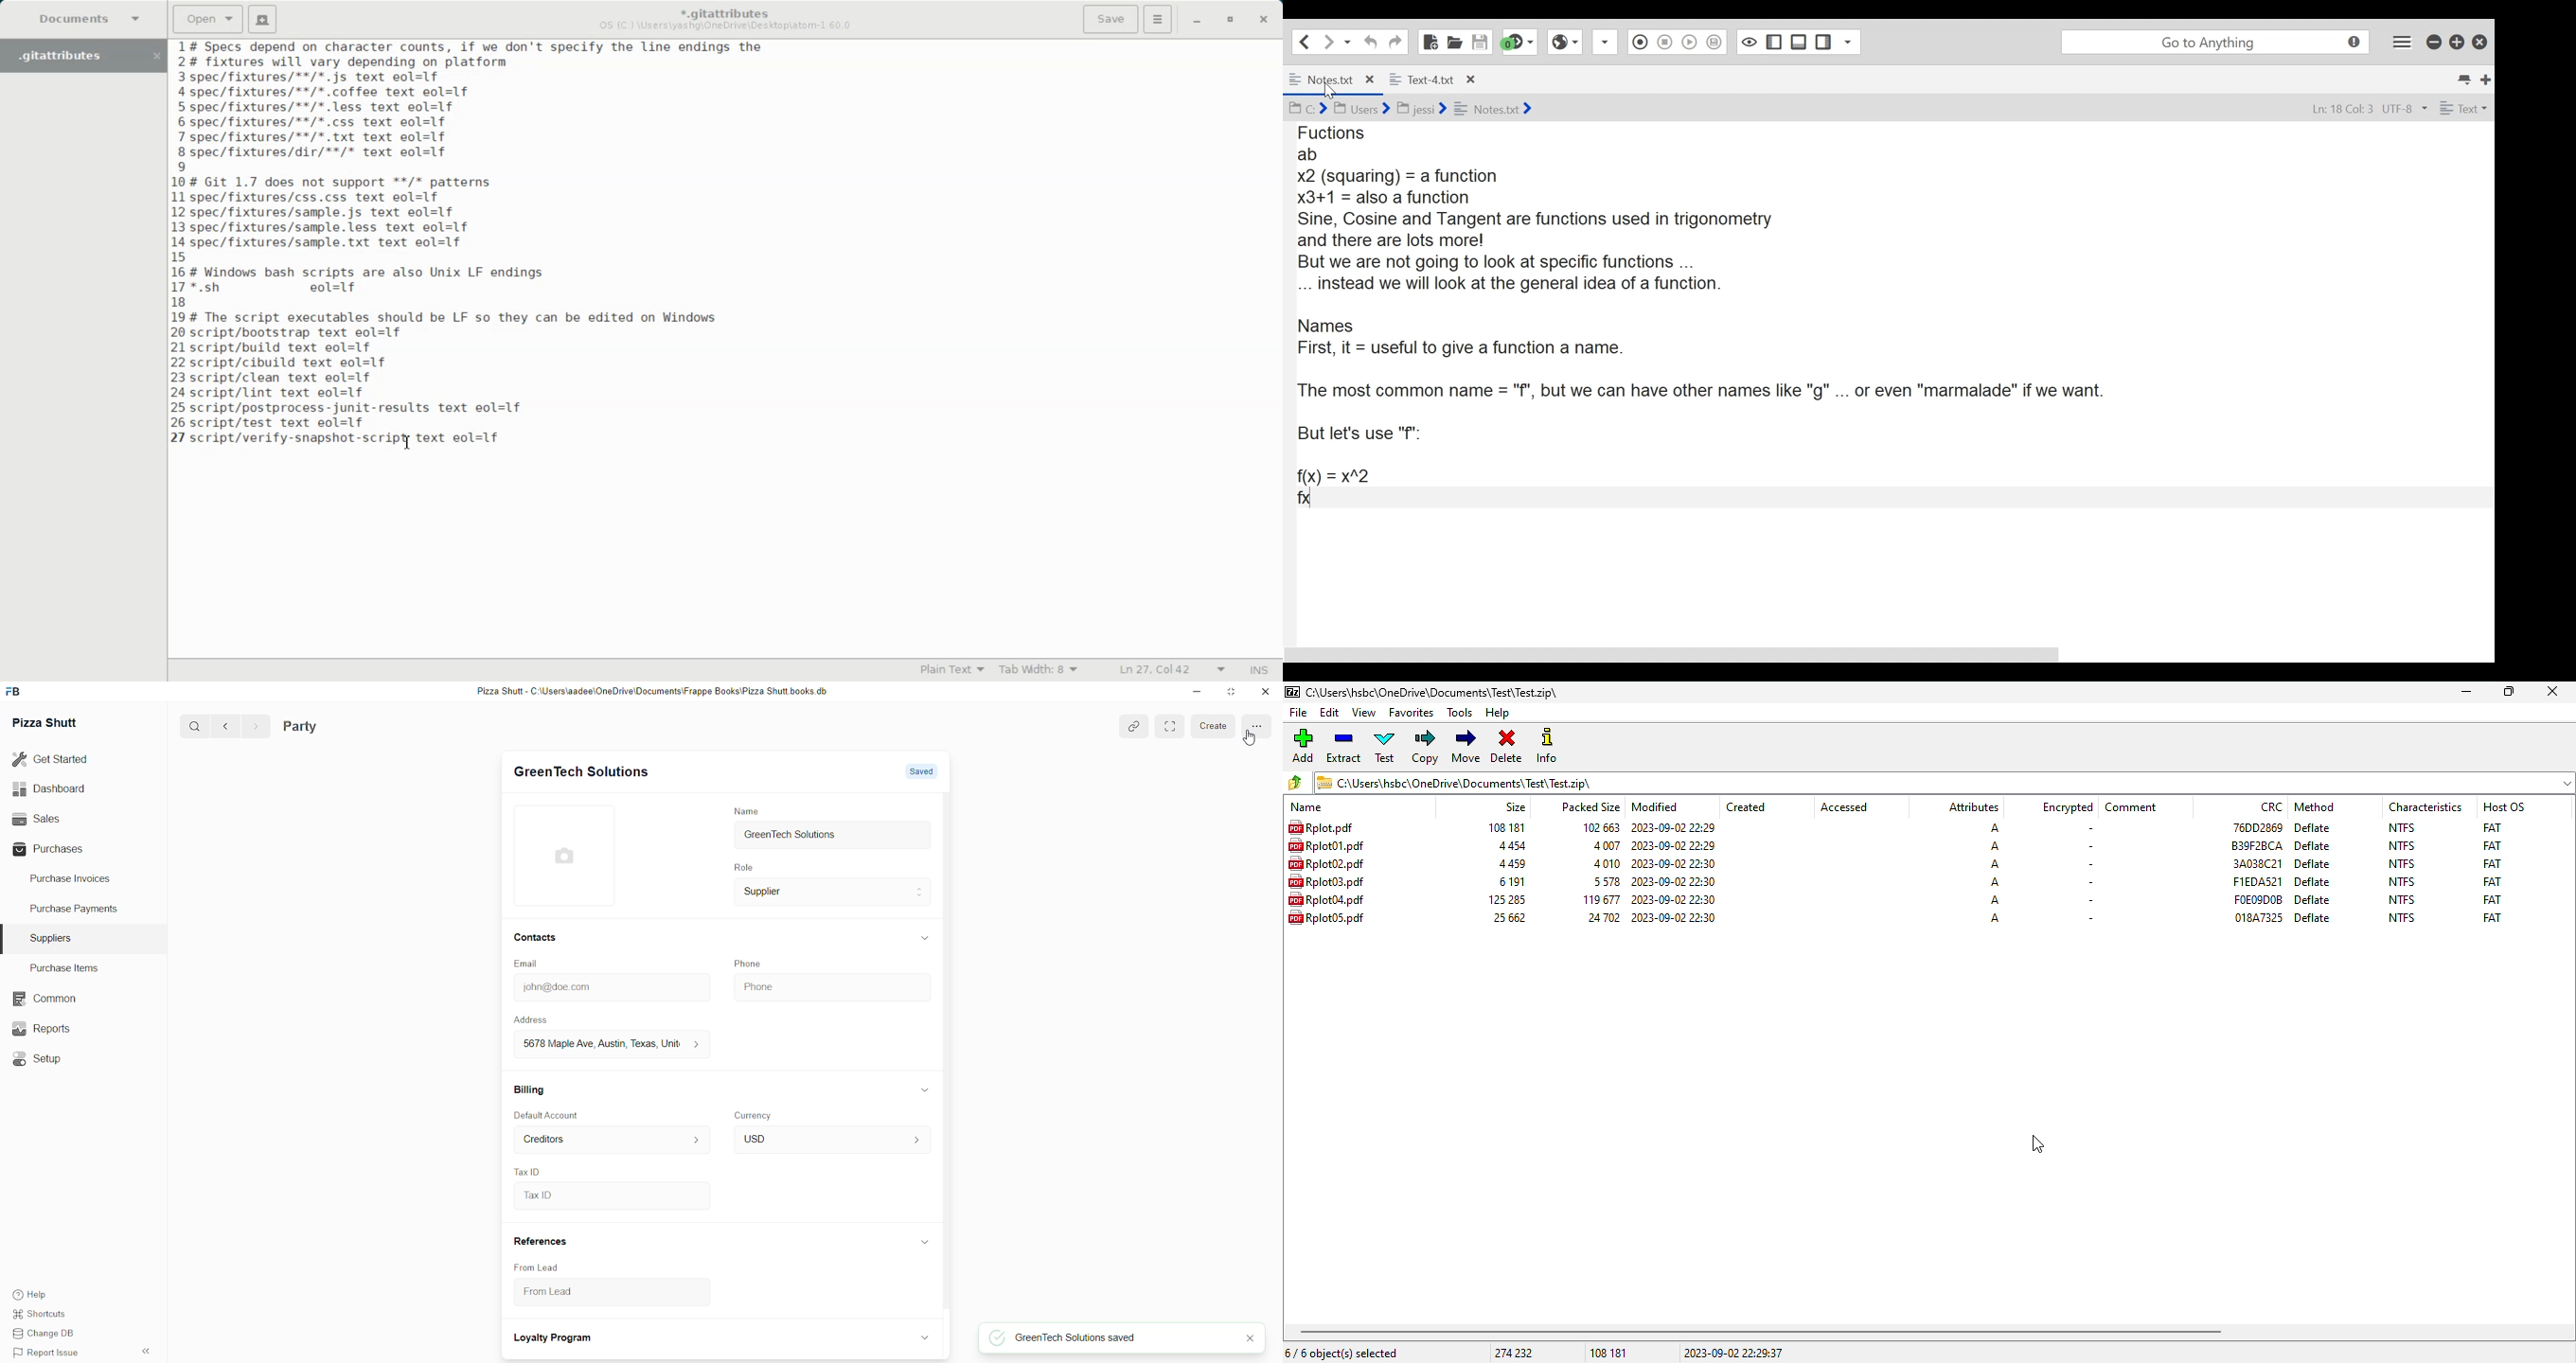 The width and height of the screenshot is (2576, 1372). What do you see at coordinates (65, 818) in the screenshot?
I see `Sales` at bounding box center [65, 818].